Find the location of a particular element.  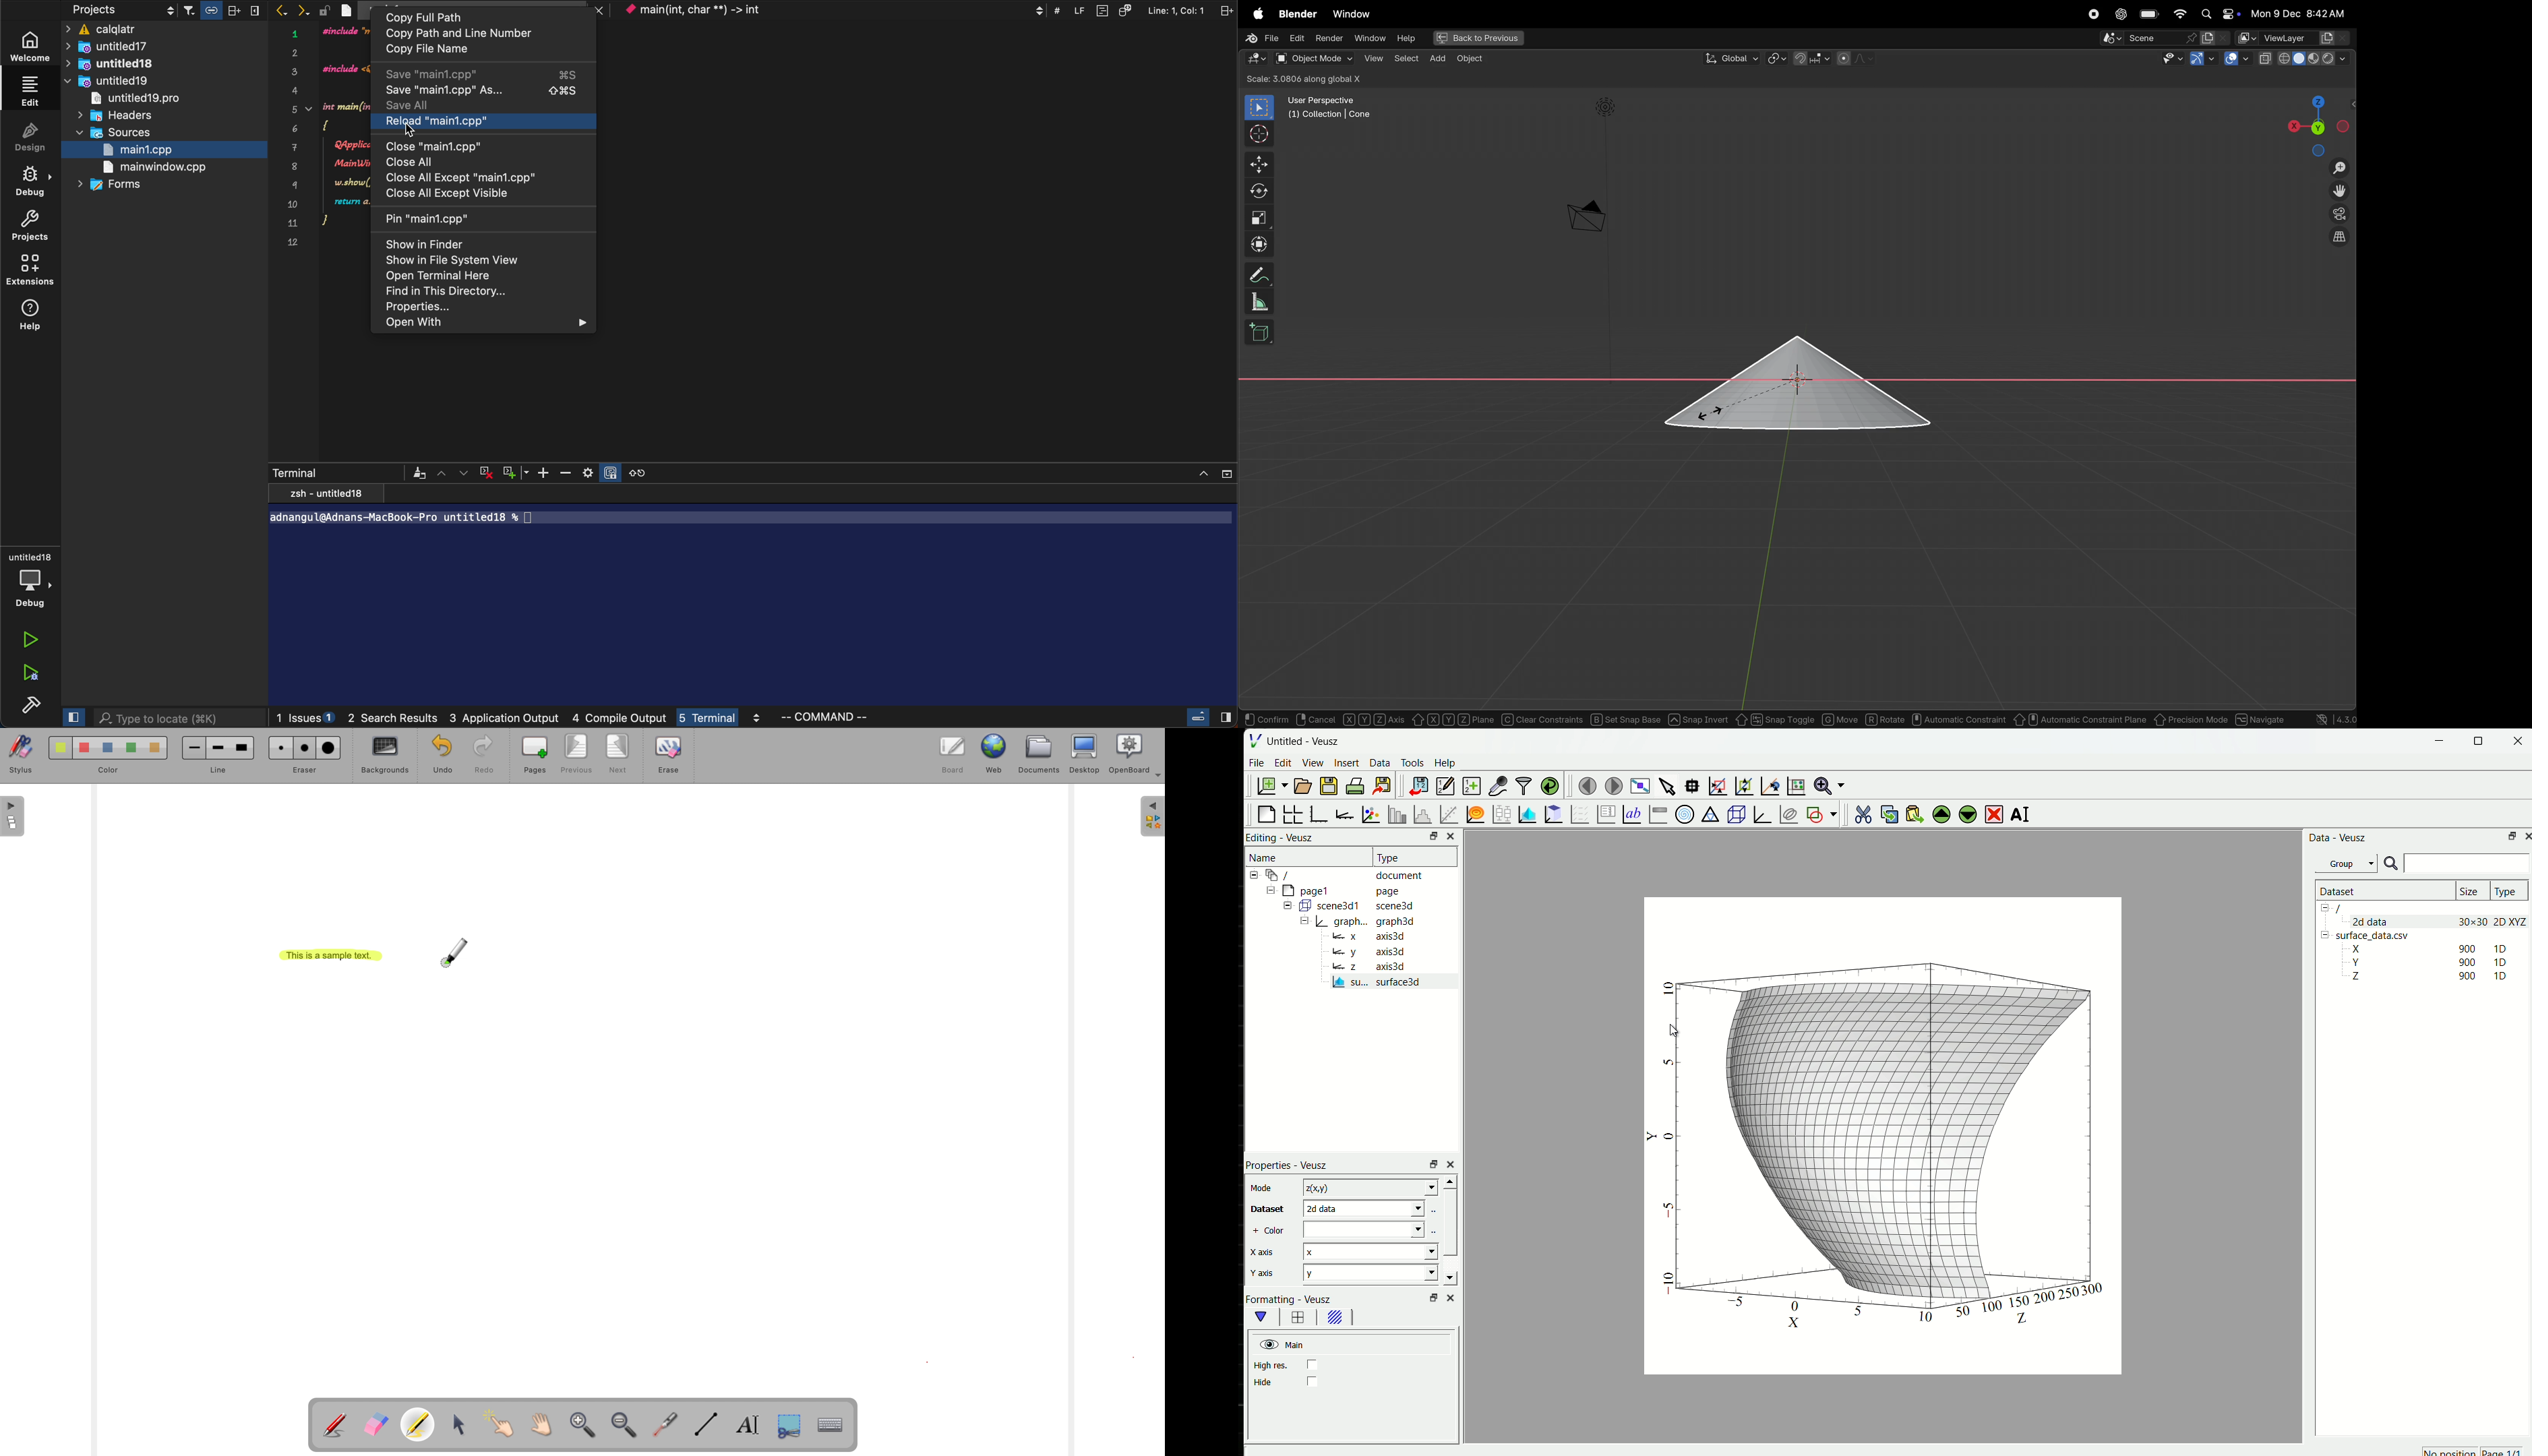

add a shape to the plot is located at coordinates (1821, 814).